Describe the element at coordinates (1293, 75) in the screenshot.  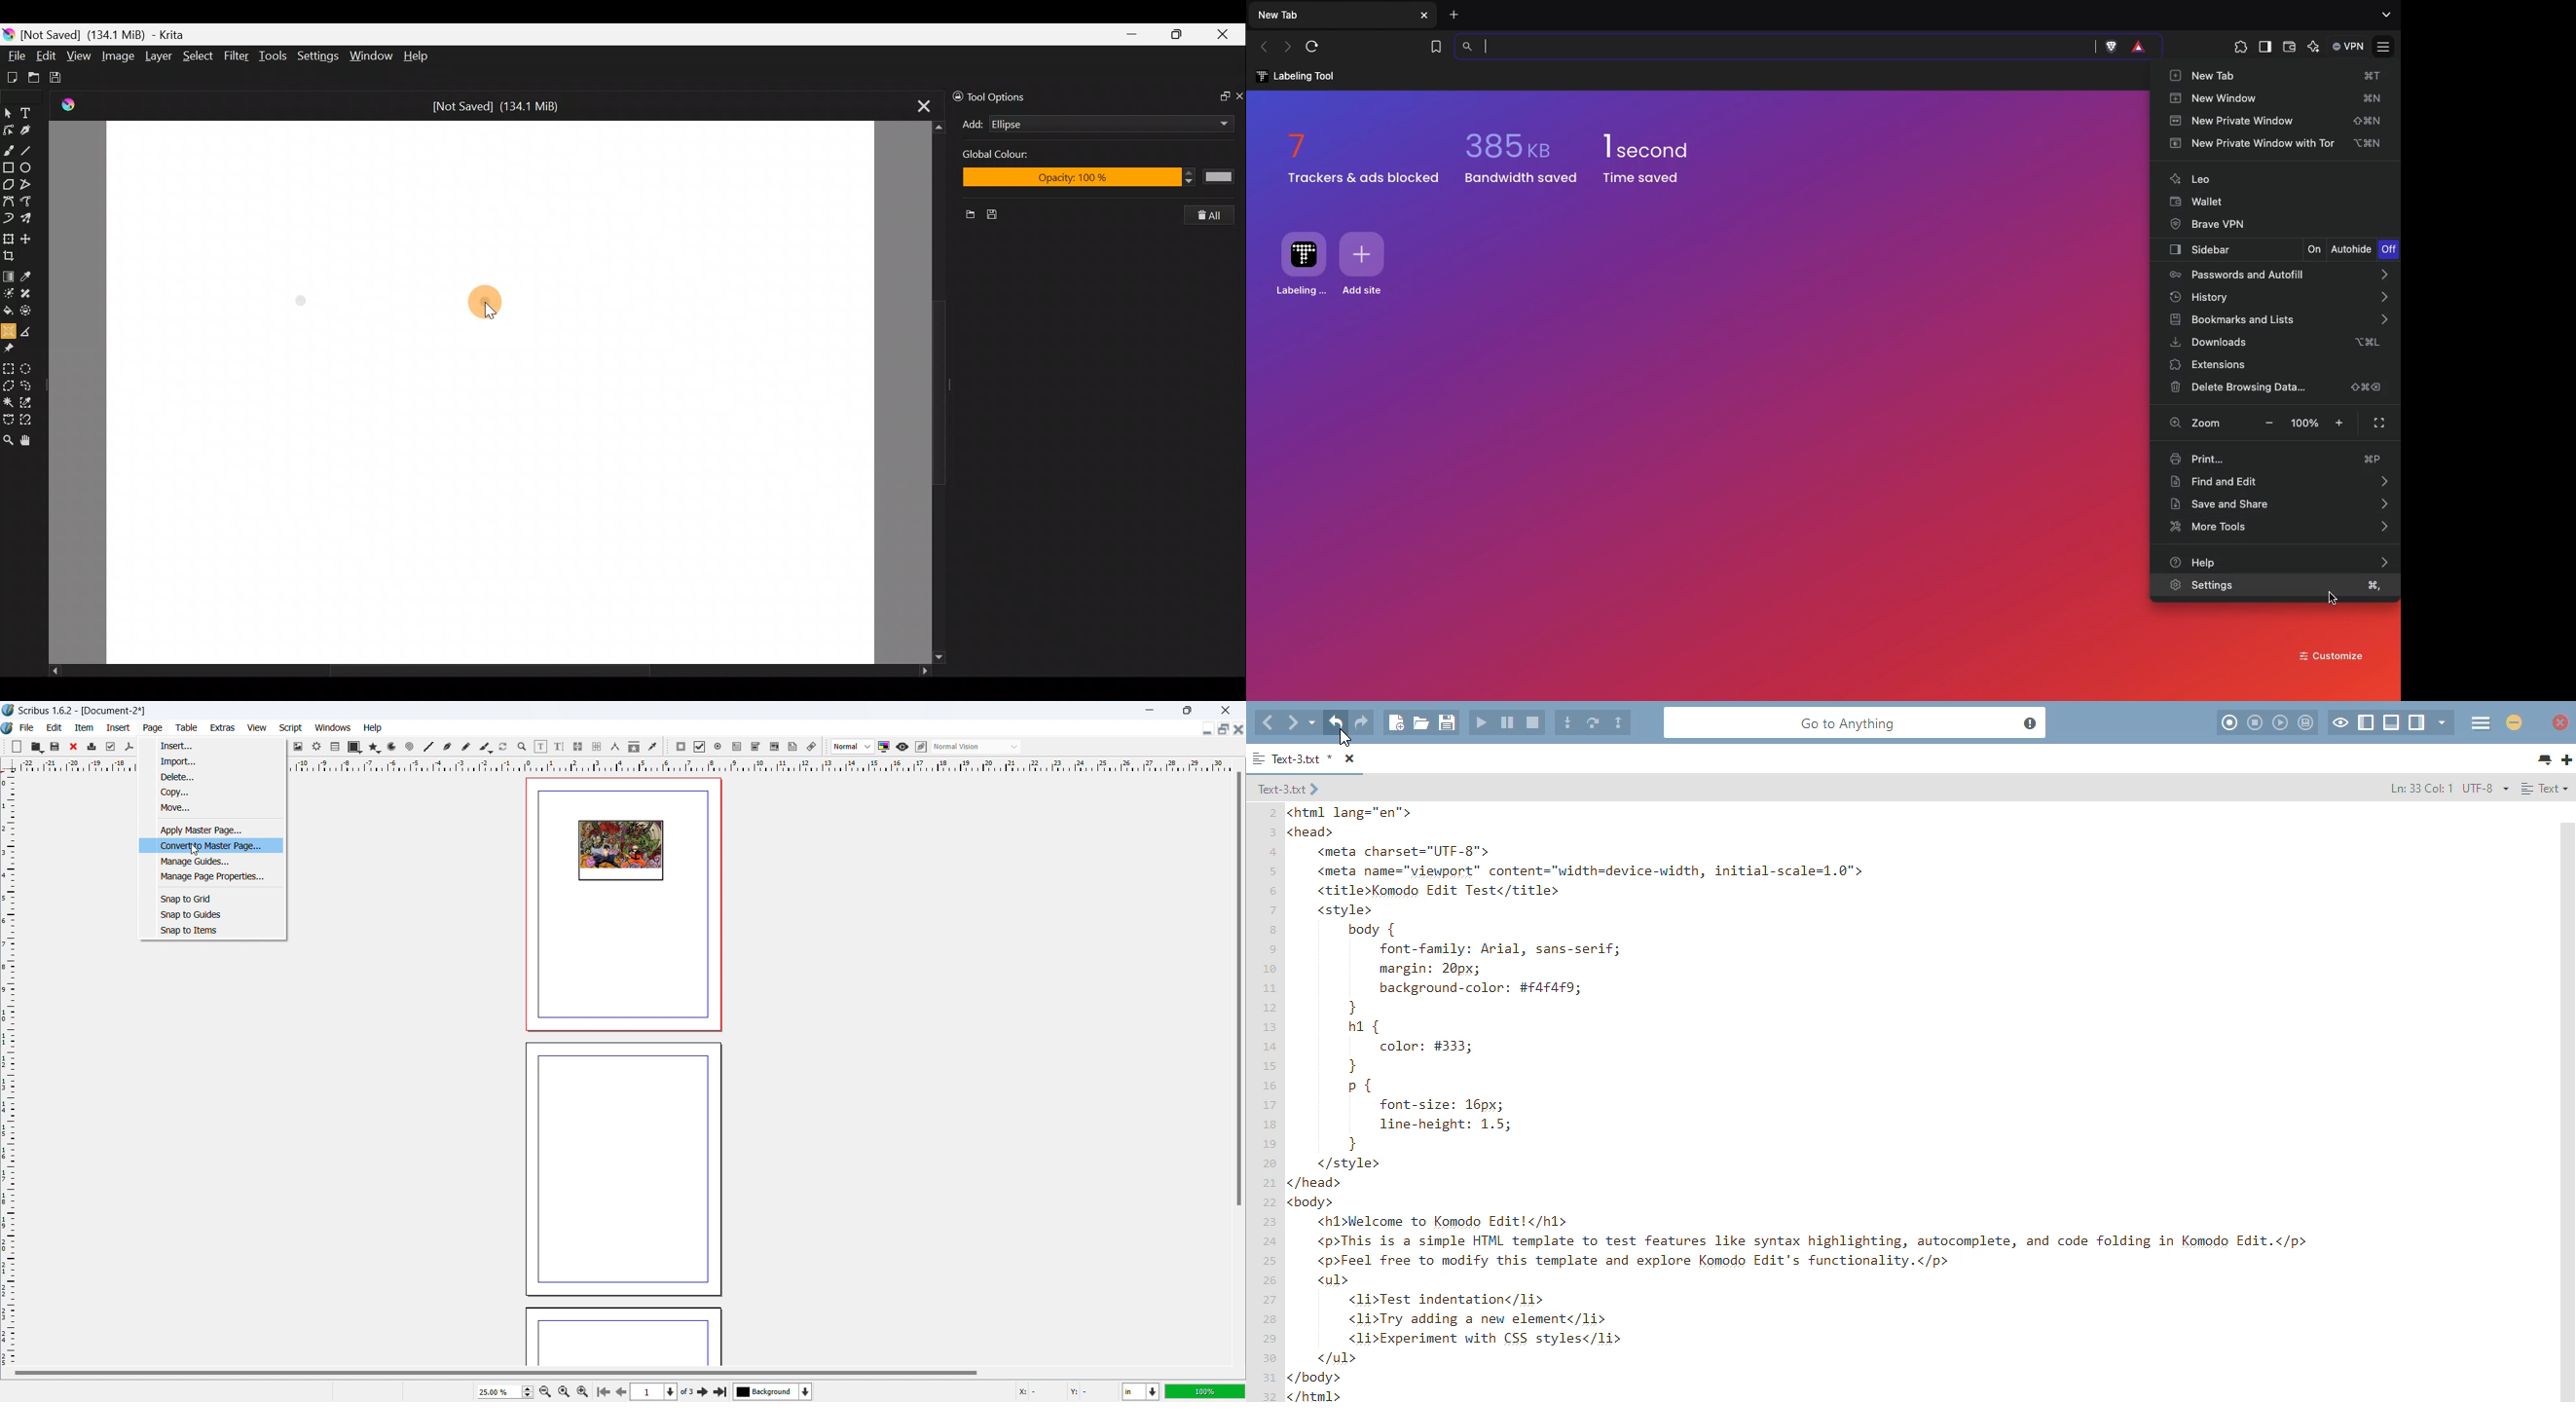
I see `labelling tool` at that location.